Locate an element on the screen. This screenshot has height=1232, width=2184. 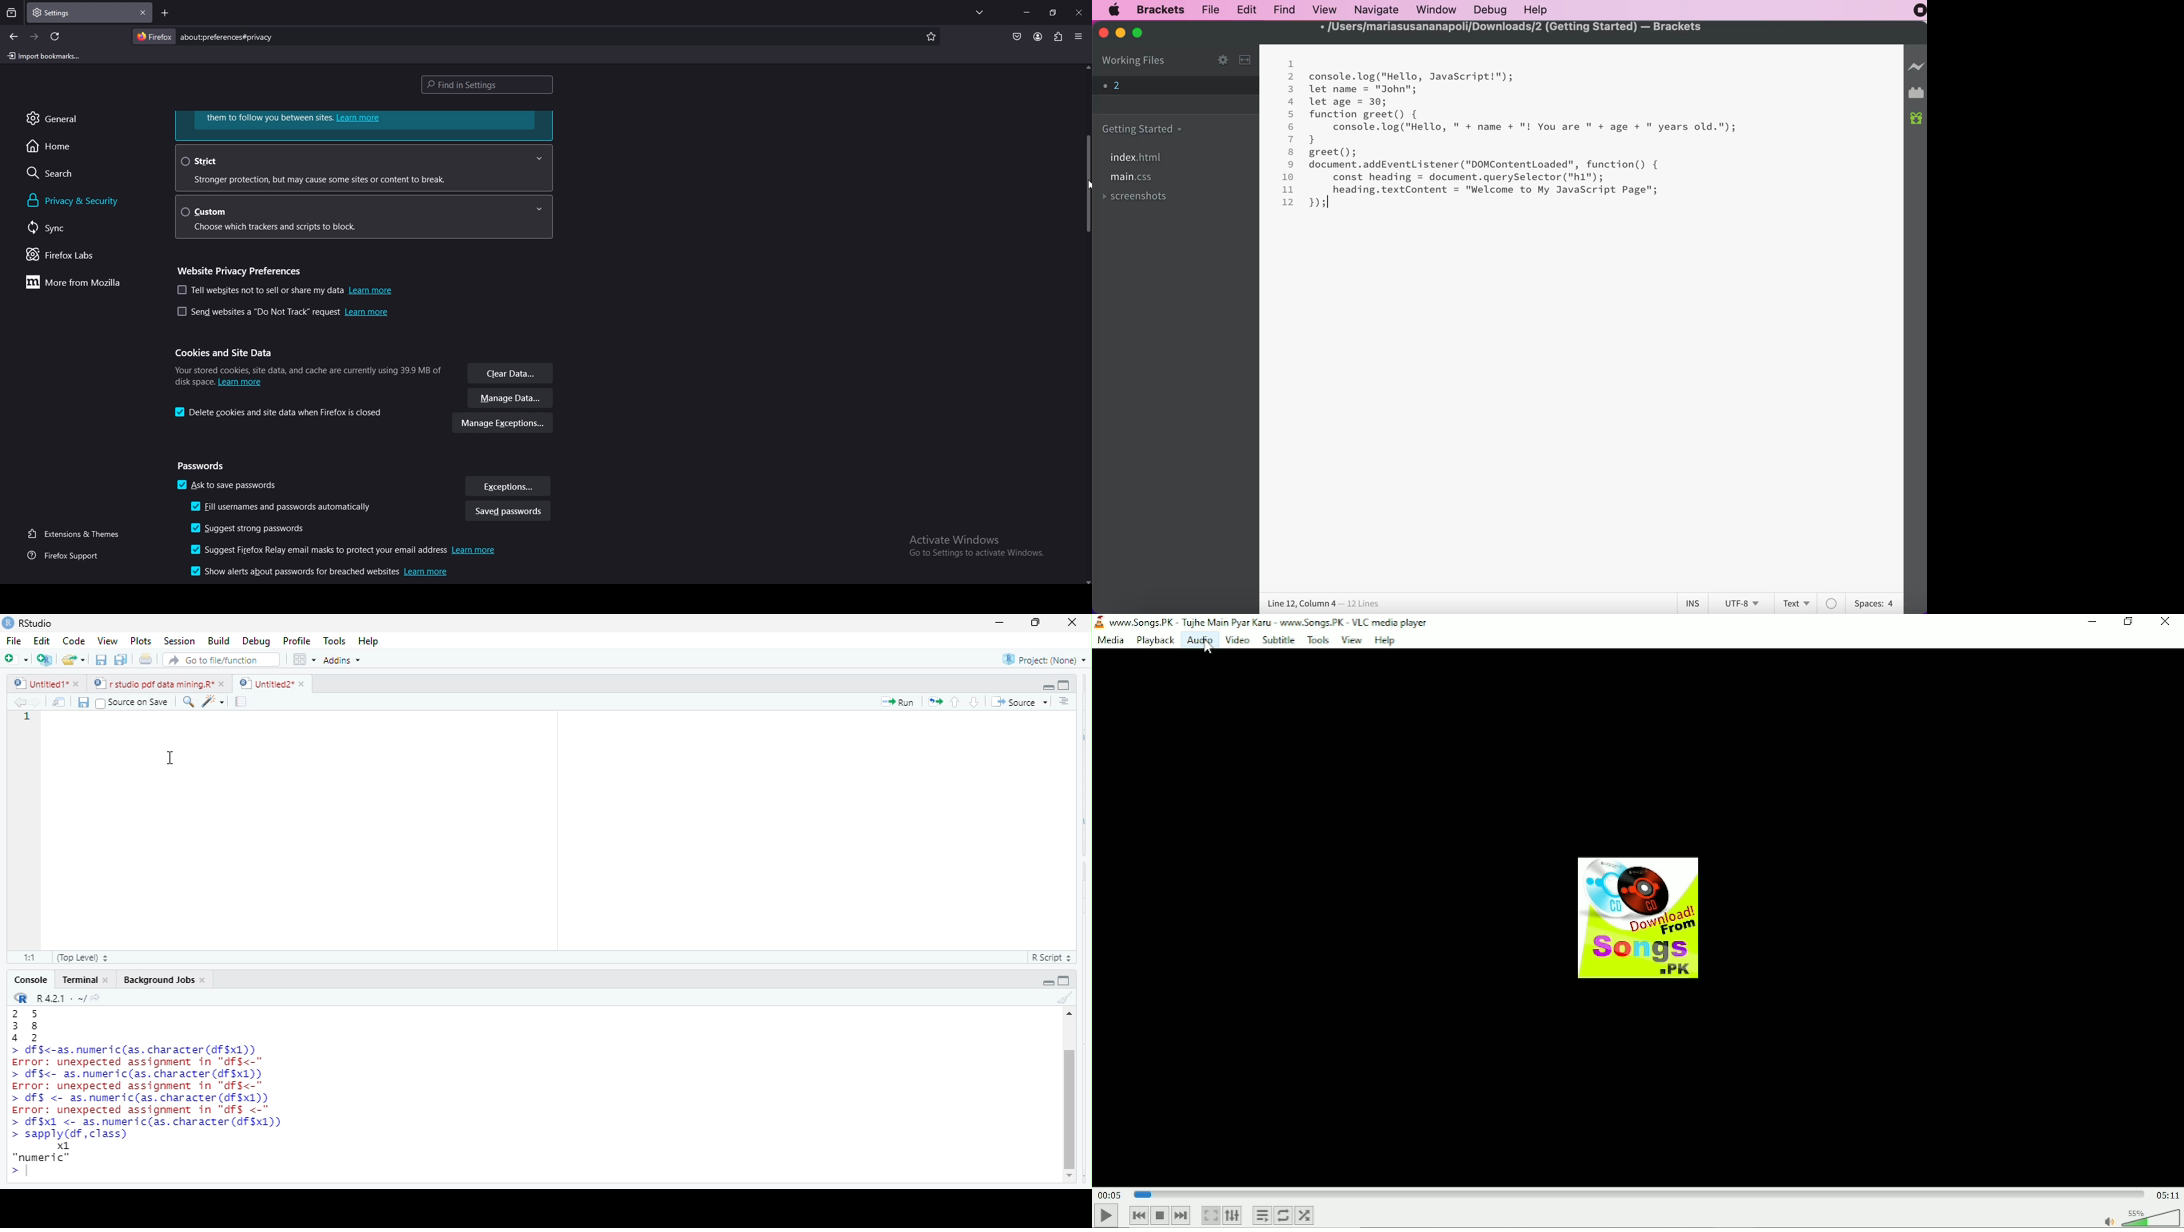
close tab is located at coordinates (143, 13).